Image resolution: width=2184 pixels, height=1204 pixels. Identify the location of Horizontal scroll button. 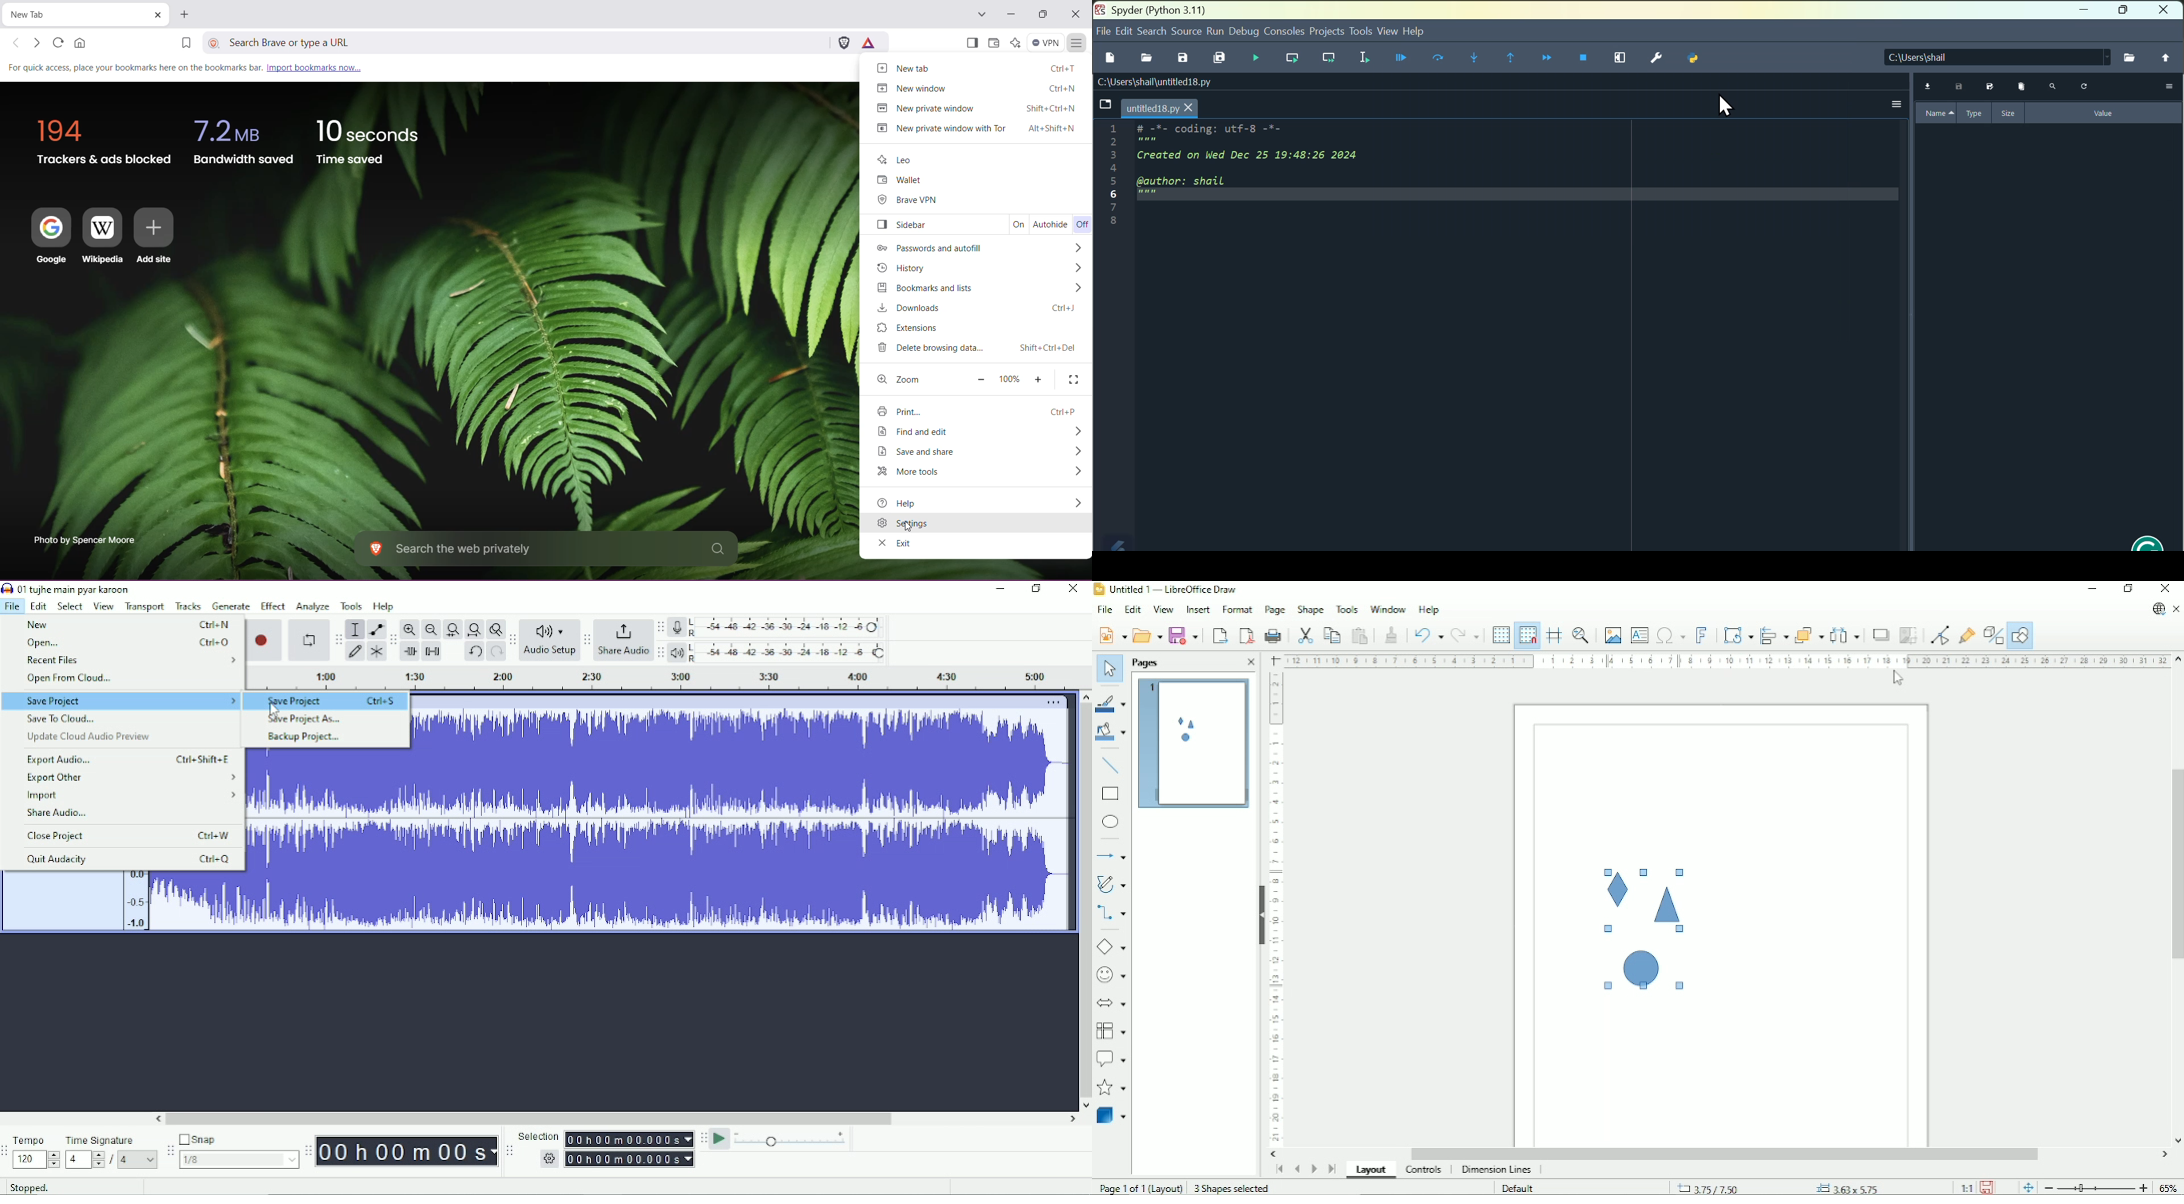
(1277, 1154).